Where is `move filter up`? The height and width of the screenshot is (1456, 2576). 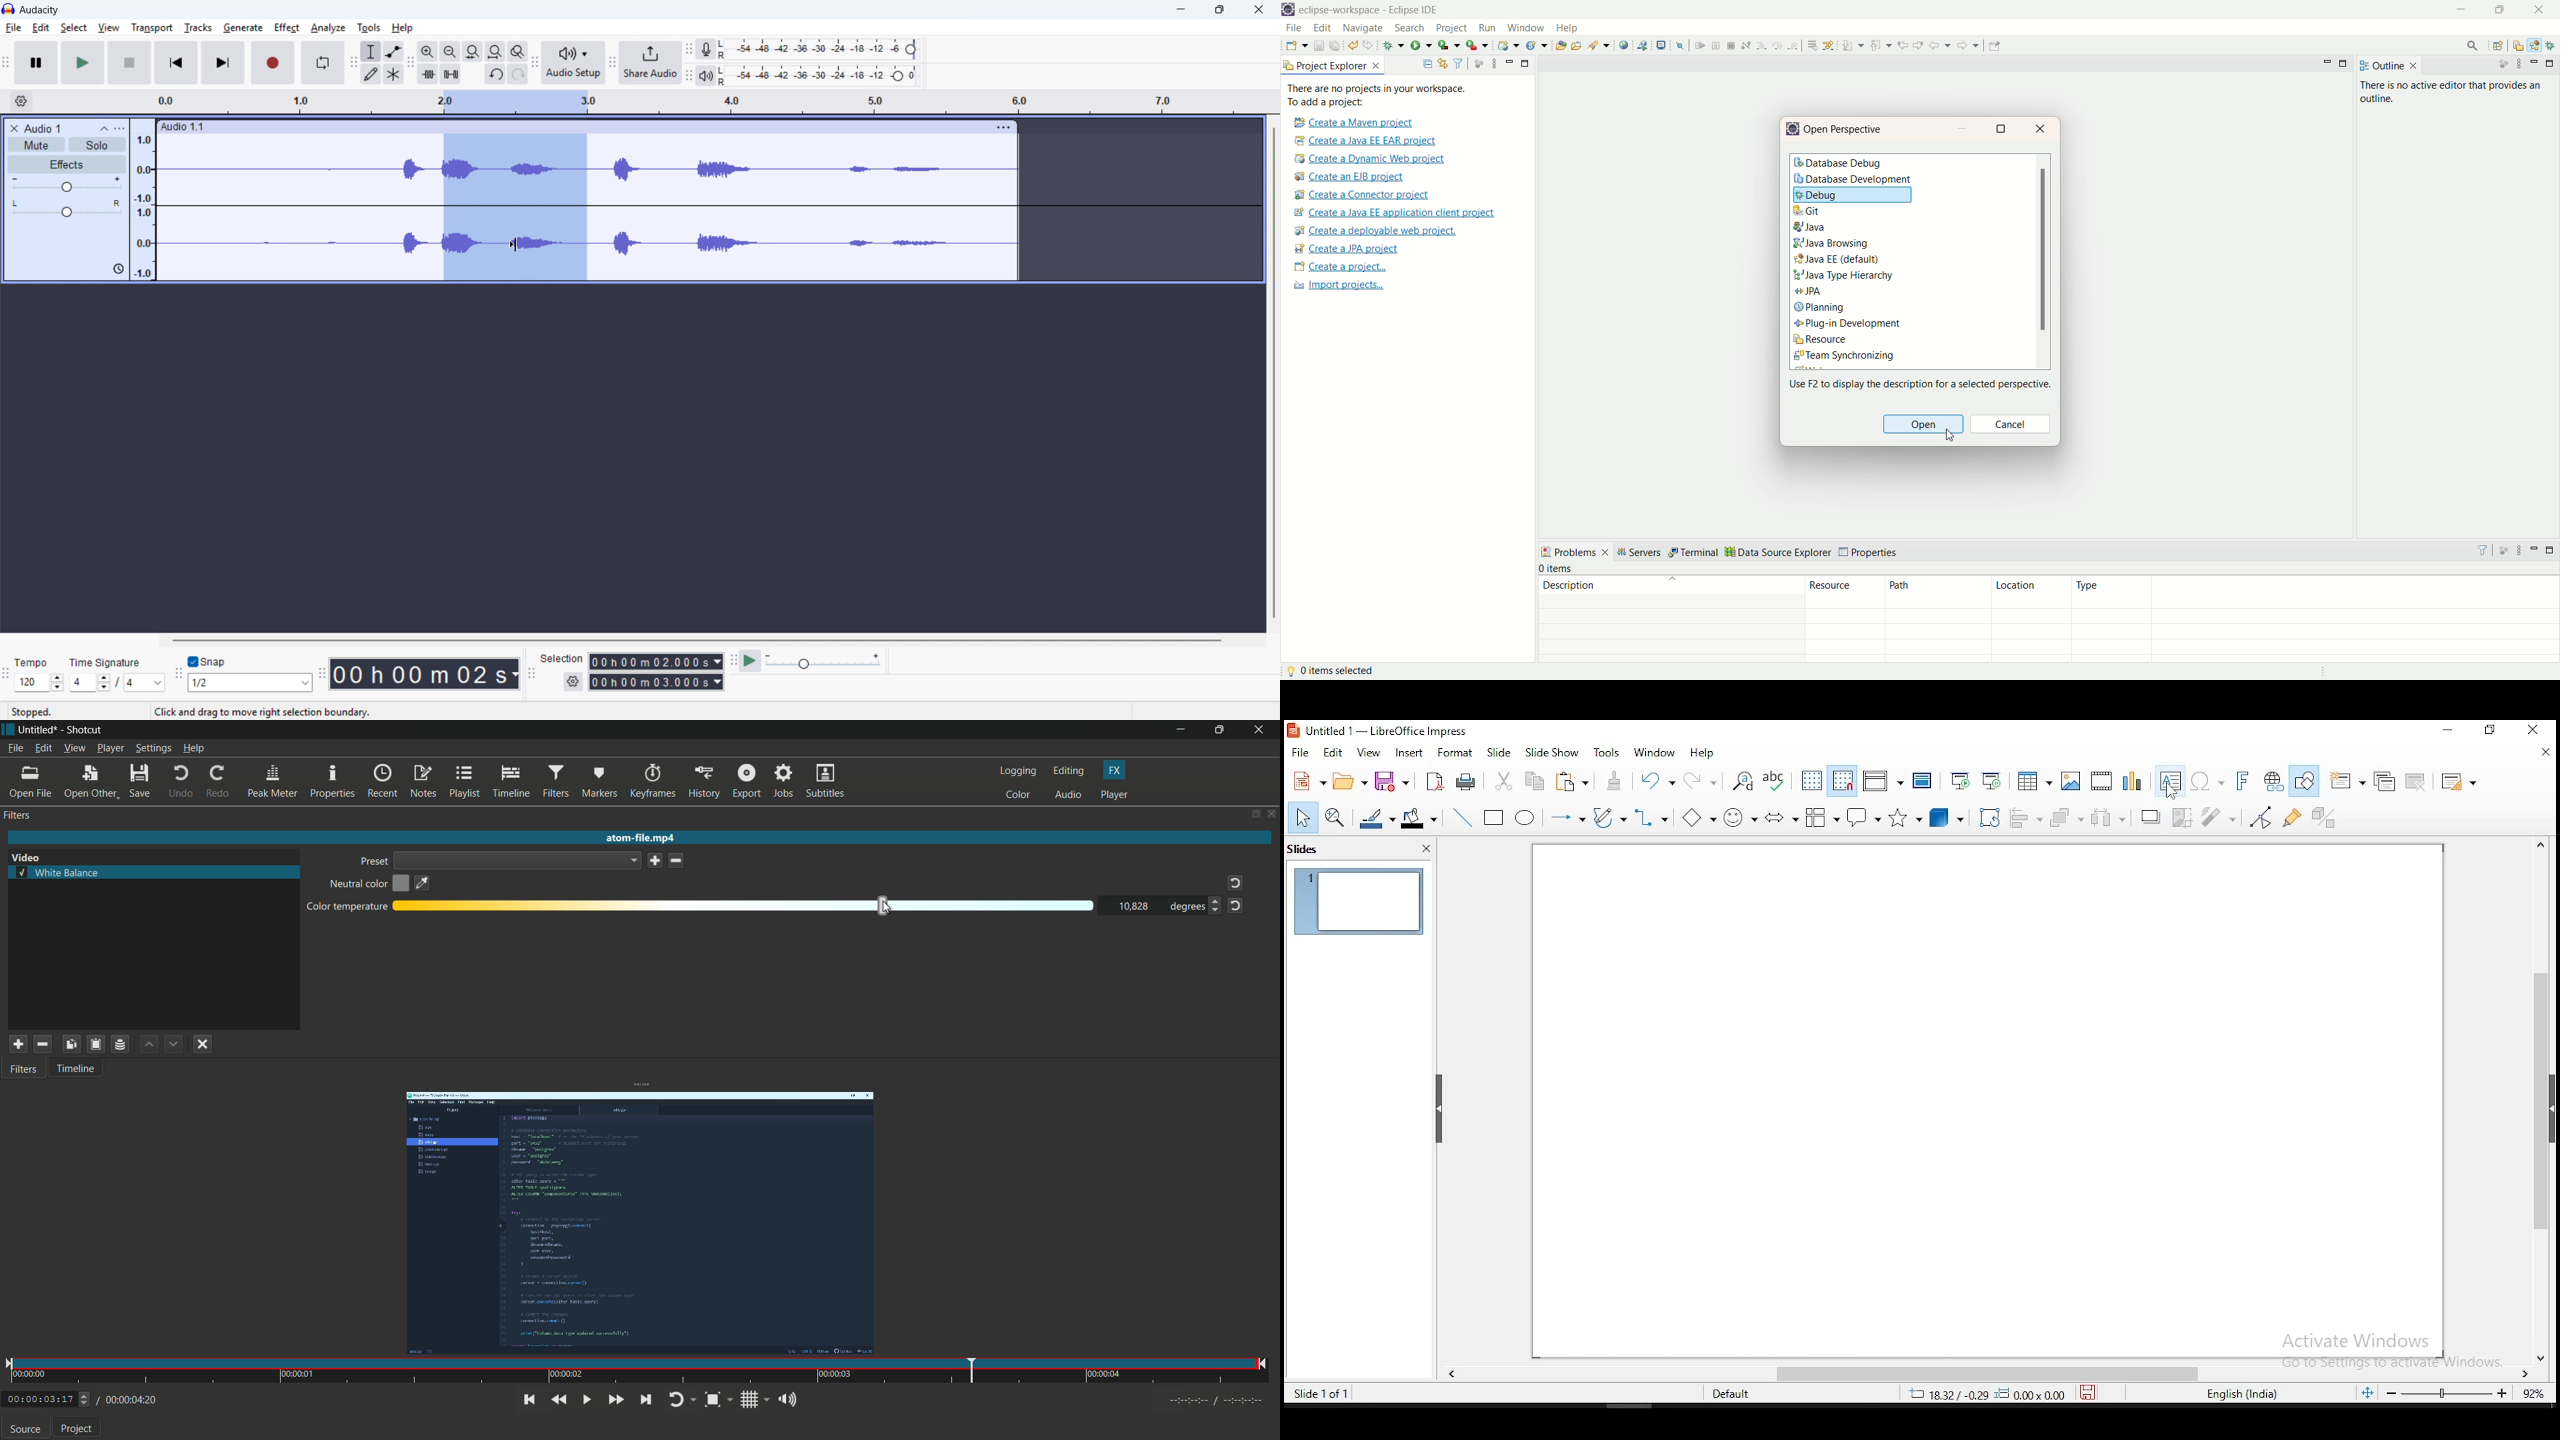 move filter up is located at coordinates (149, 1045).